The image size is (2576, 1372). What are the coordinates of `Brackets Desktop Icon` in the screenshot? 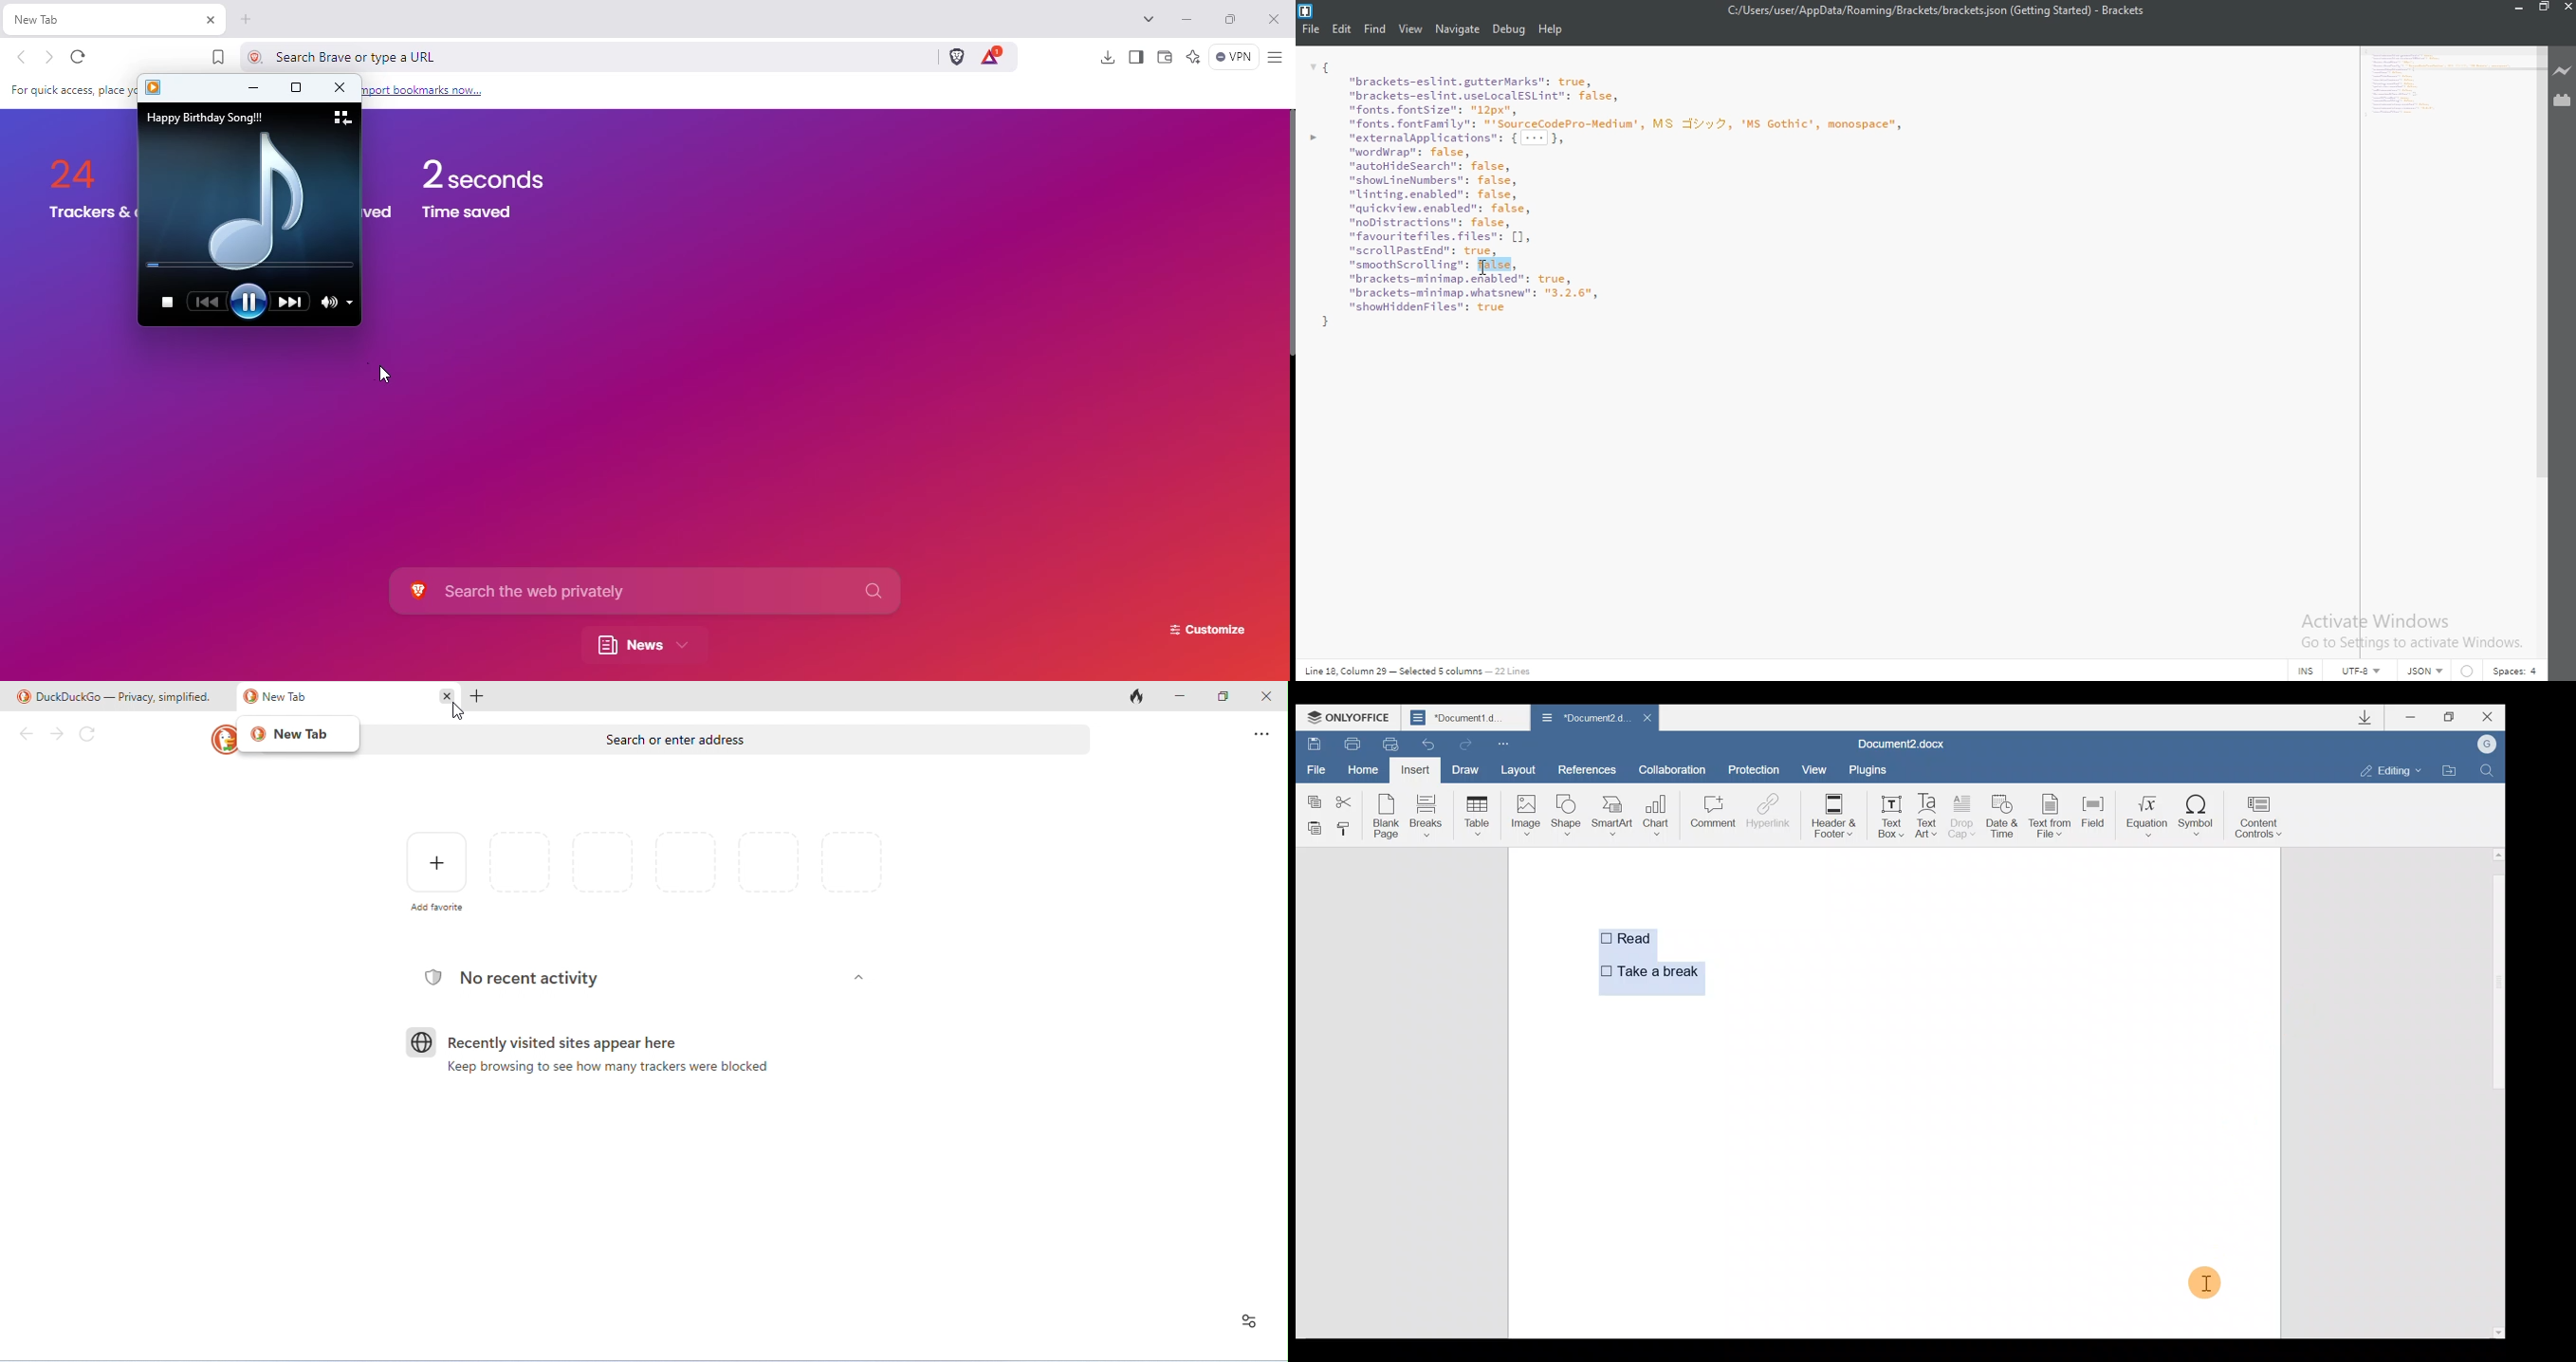 It's located at (1305, 11).